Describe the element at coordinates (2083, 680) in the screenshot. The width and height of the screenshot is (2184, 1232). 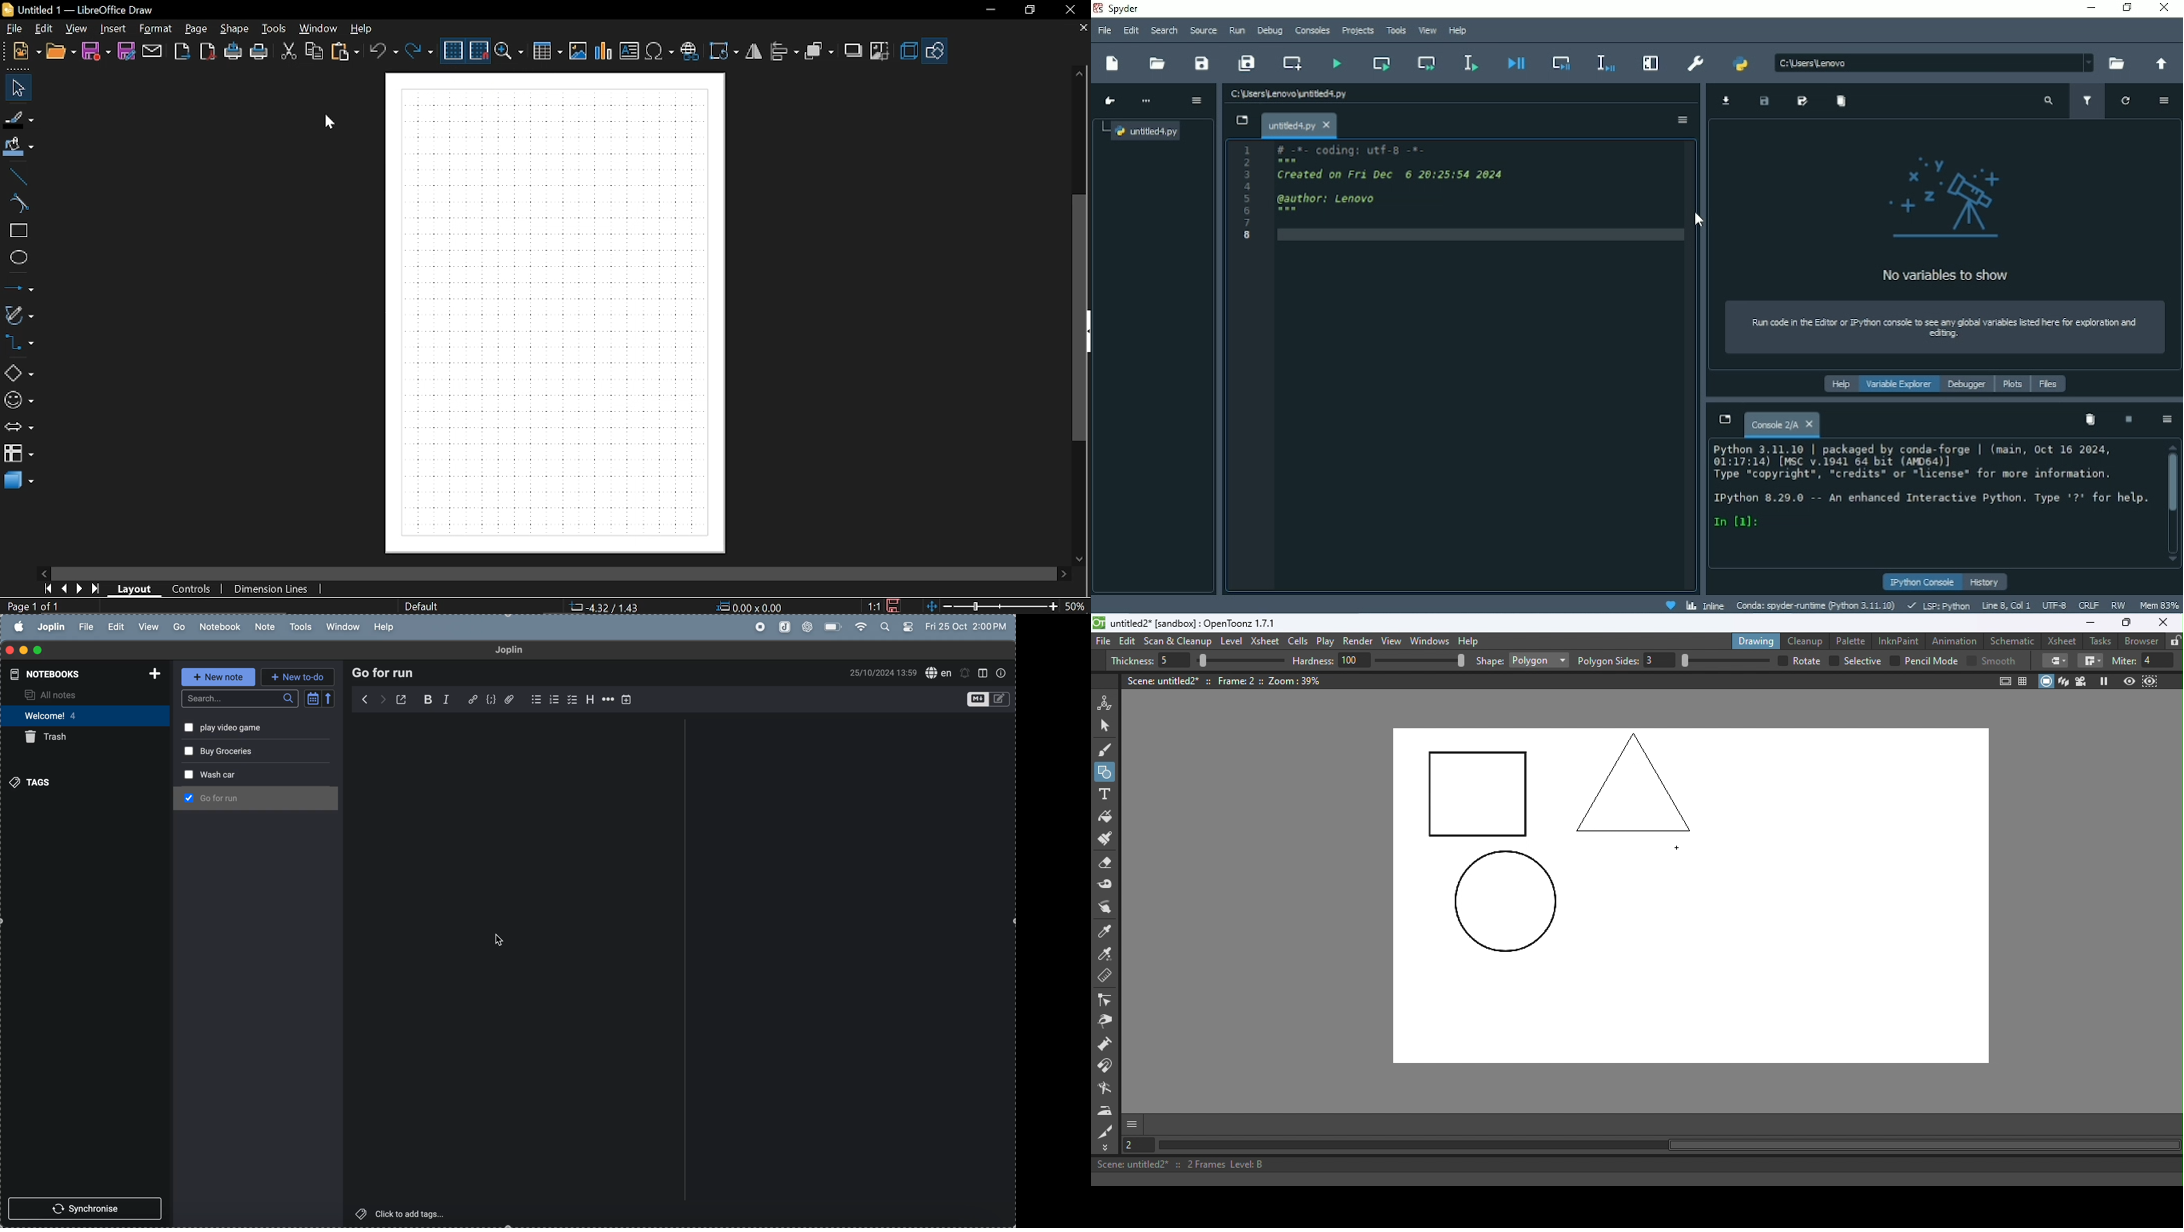
I see `Camera view` at that location.